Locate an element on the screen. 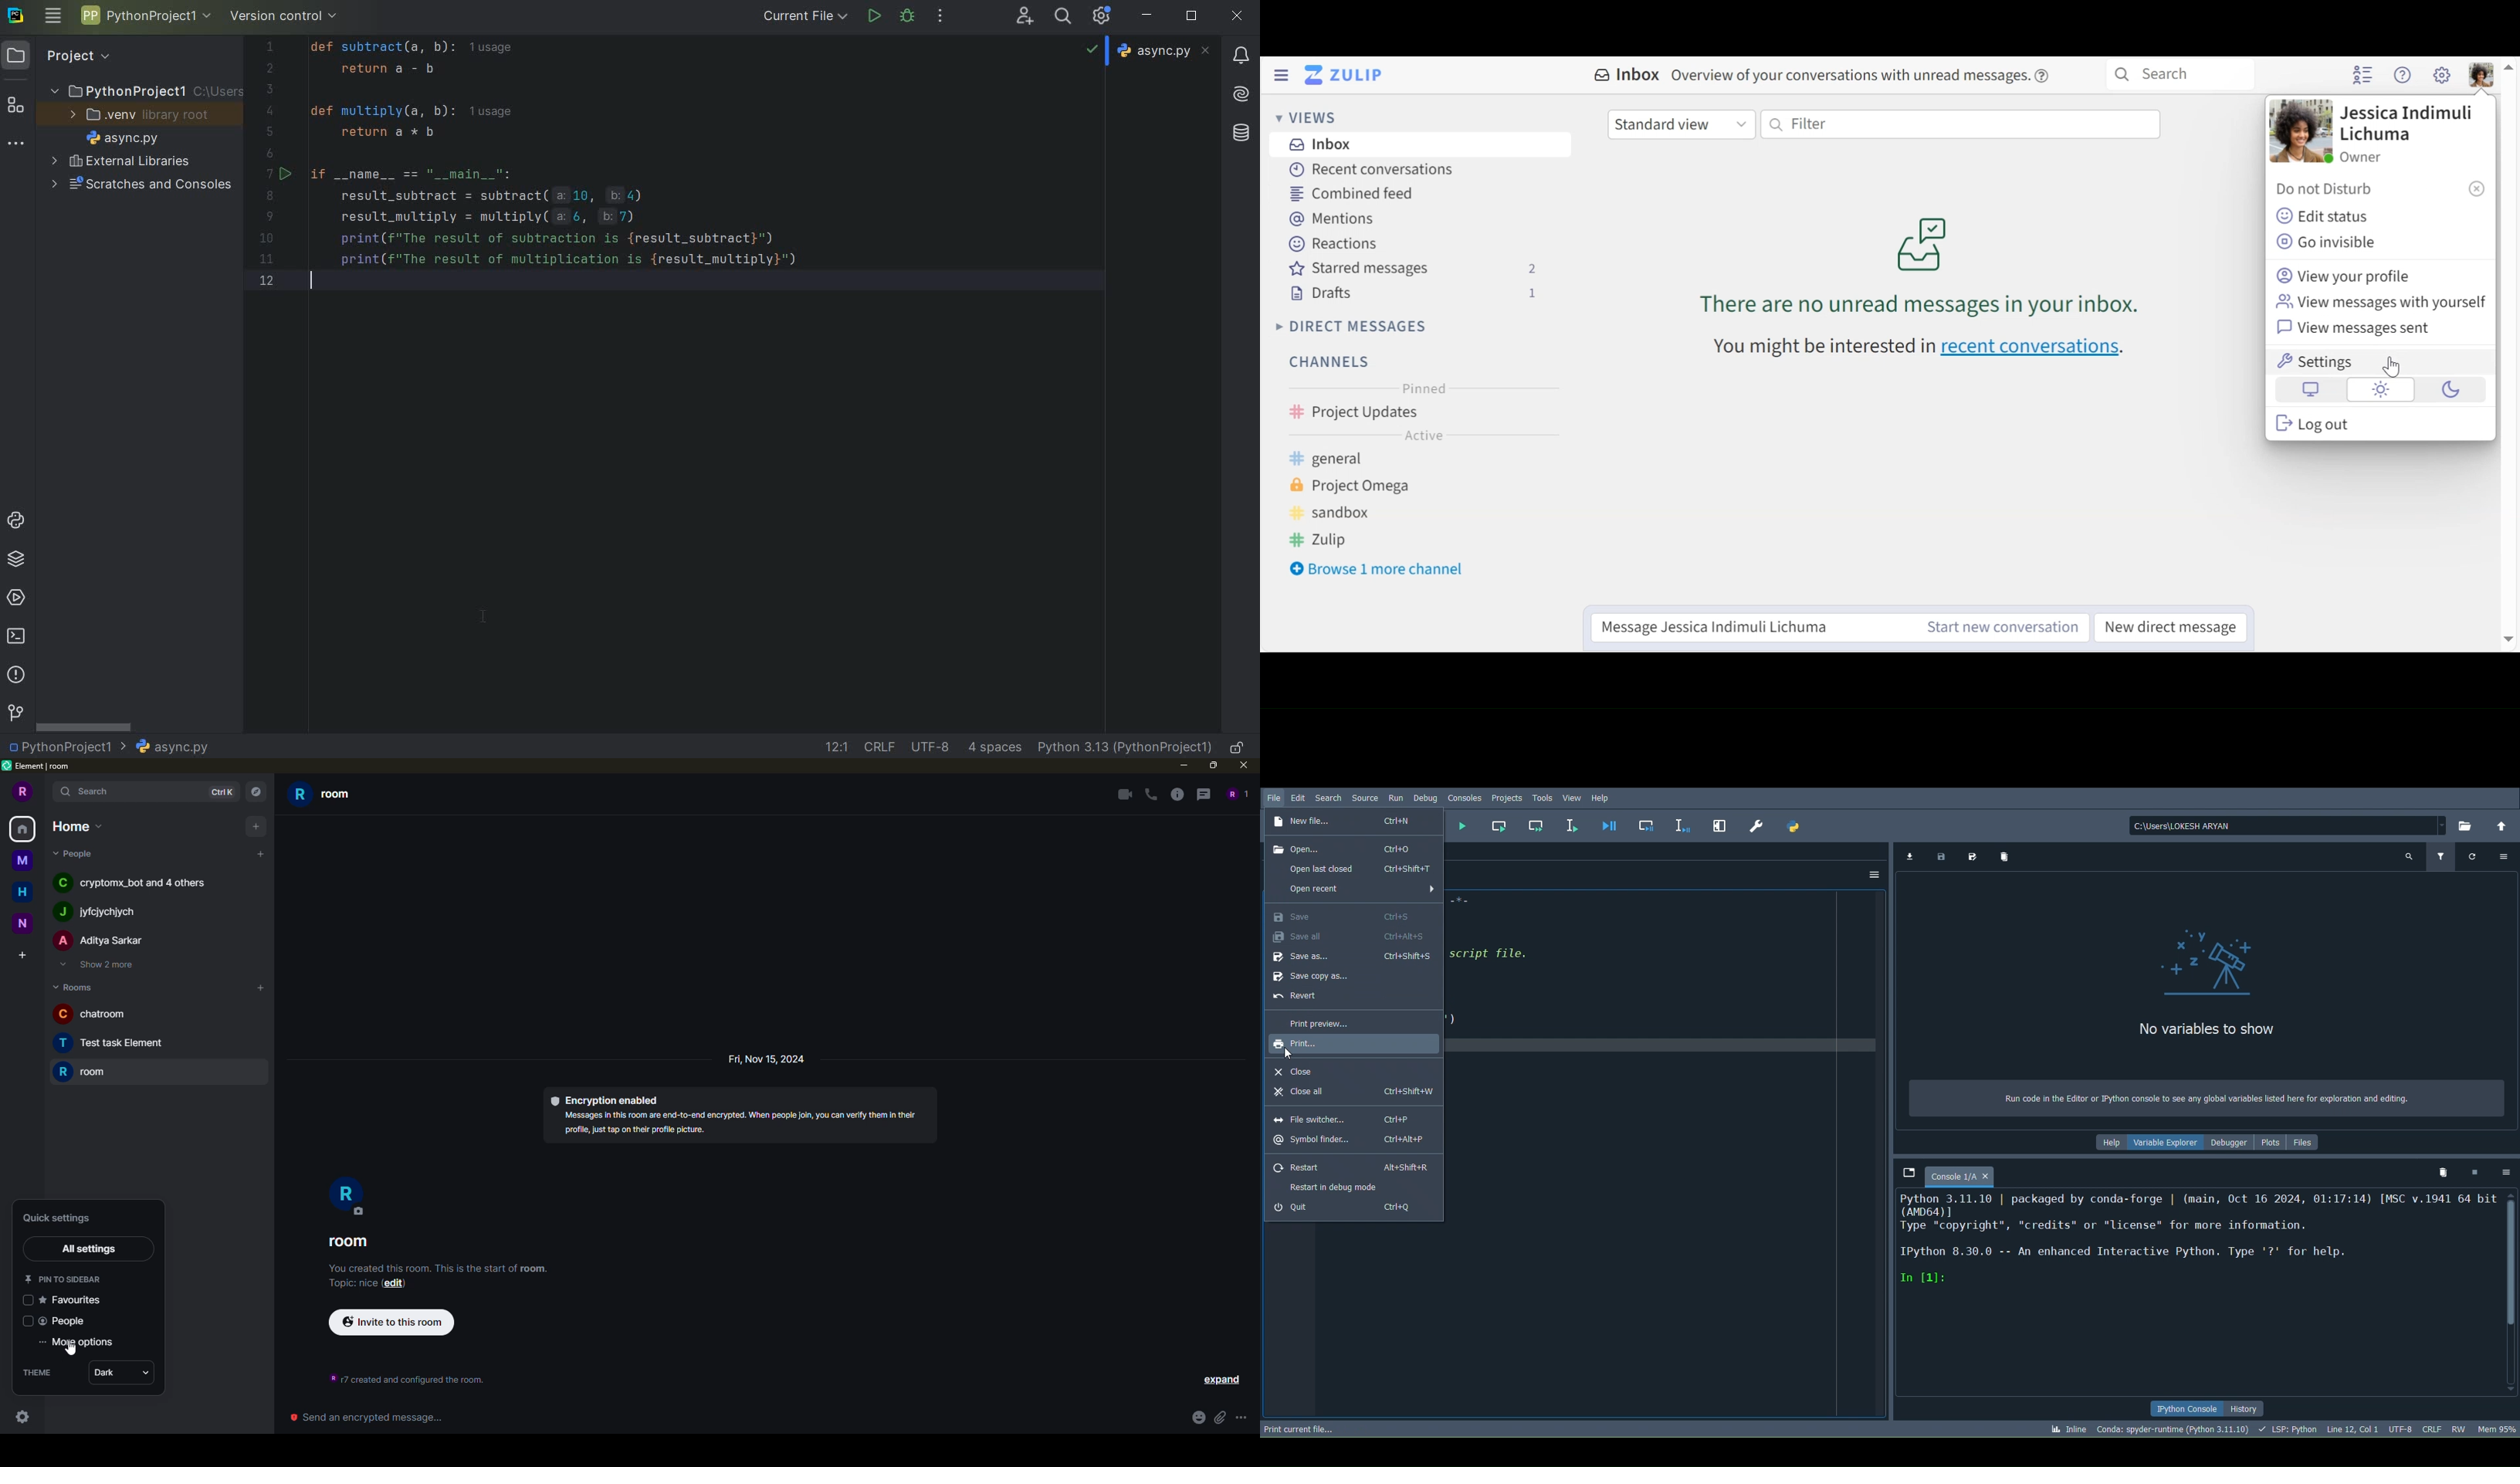 This screenshot has width=2520, height=1484. quick settings is located at coordinates (24, 1418).